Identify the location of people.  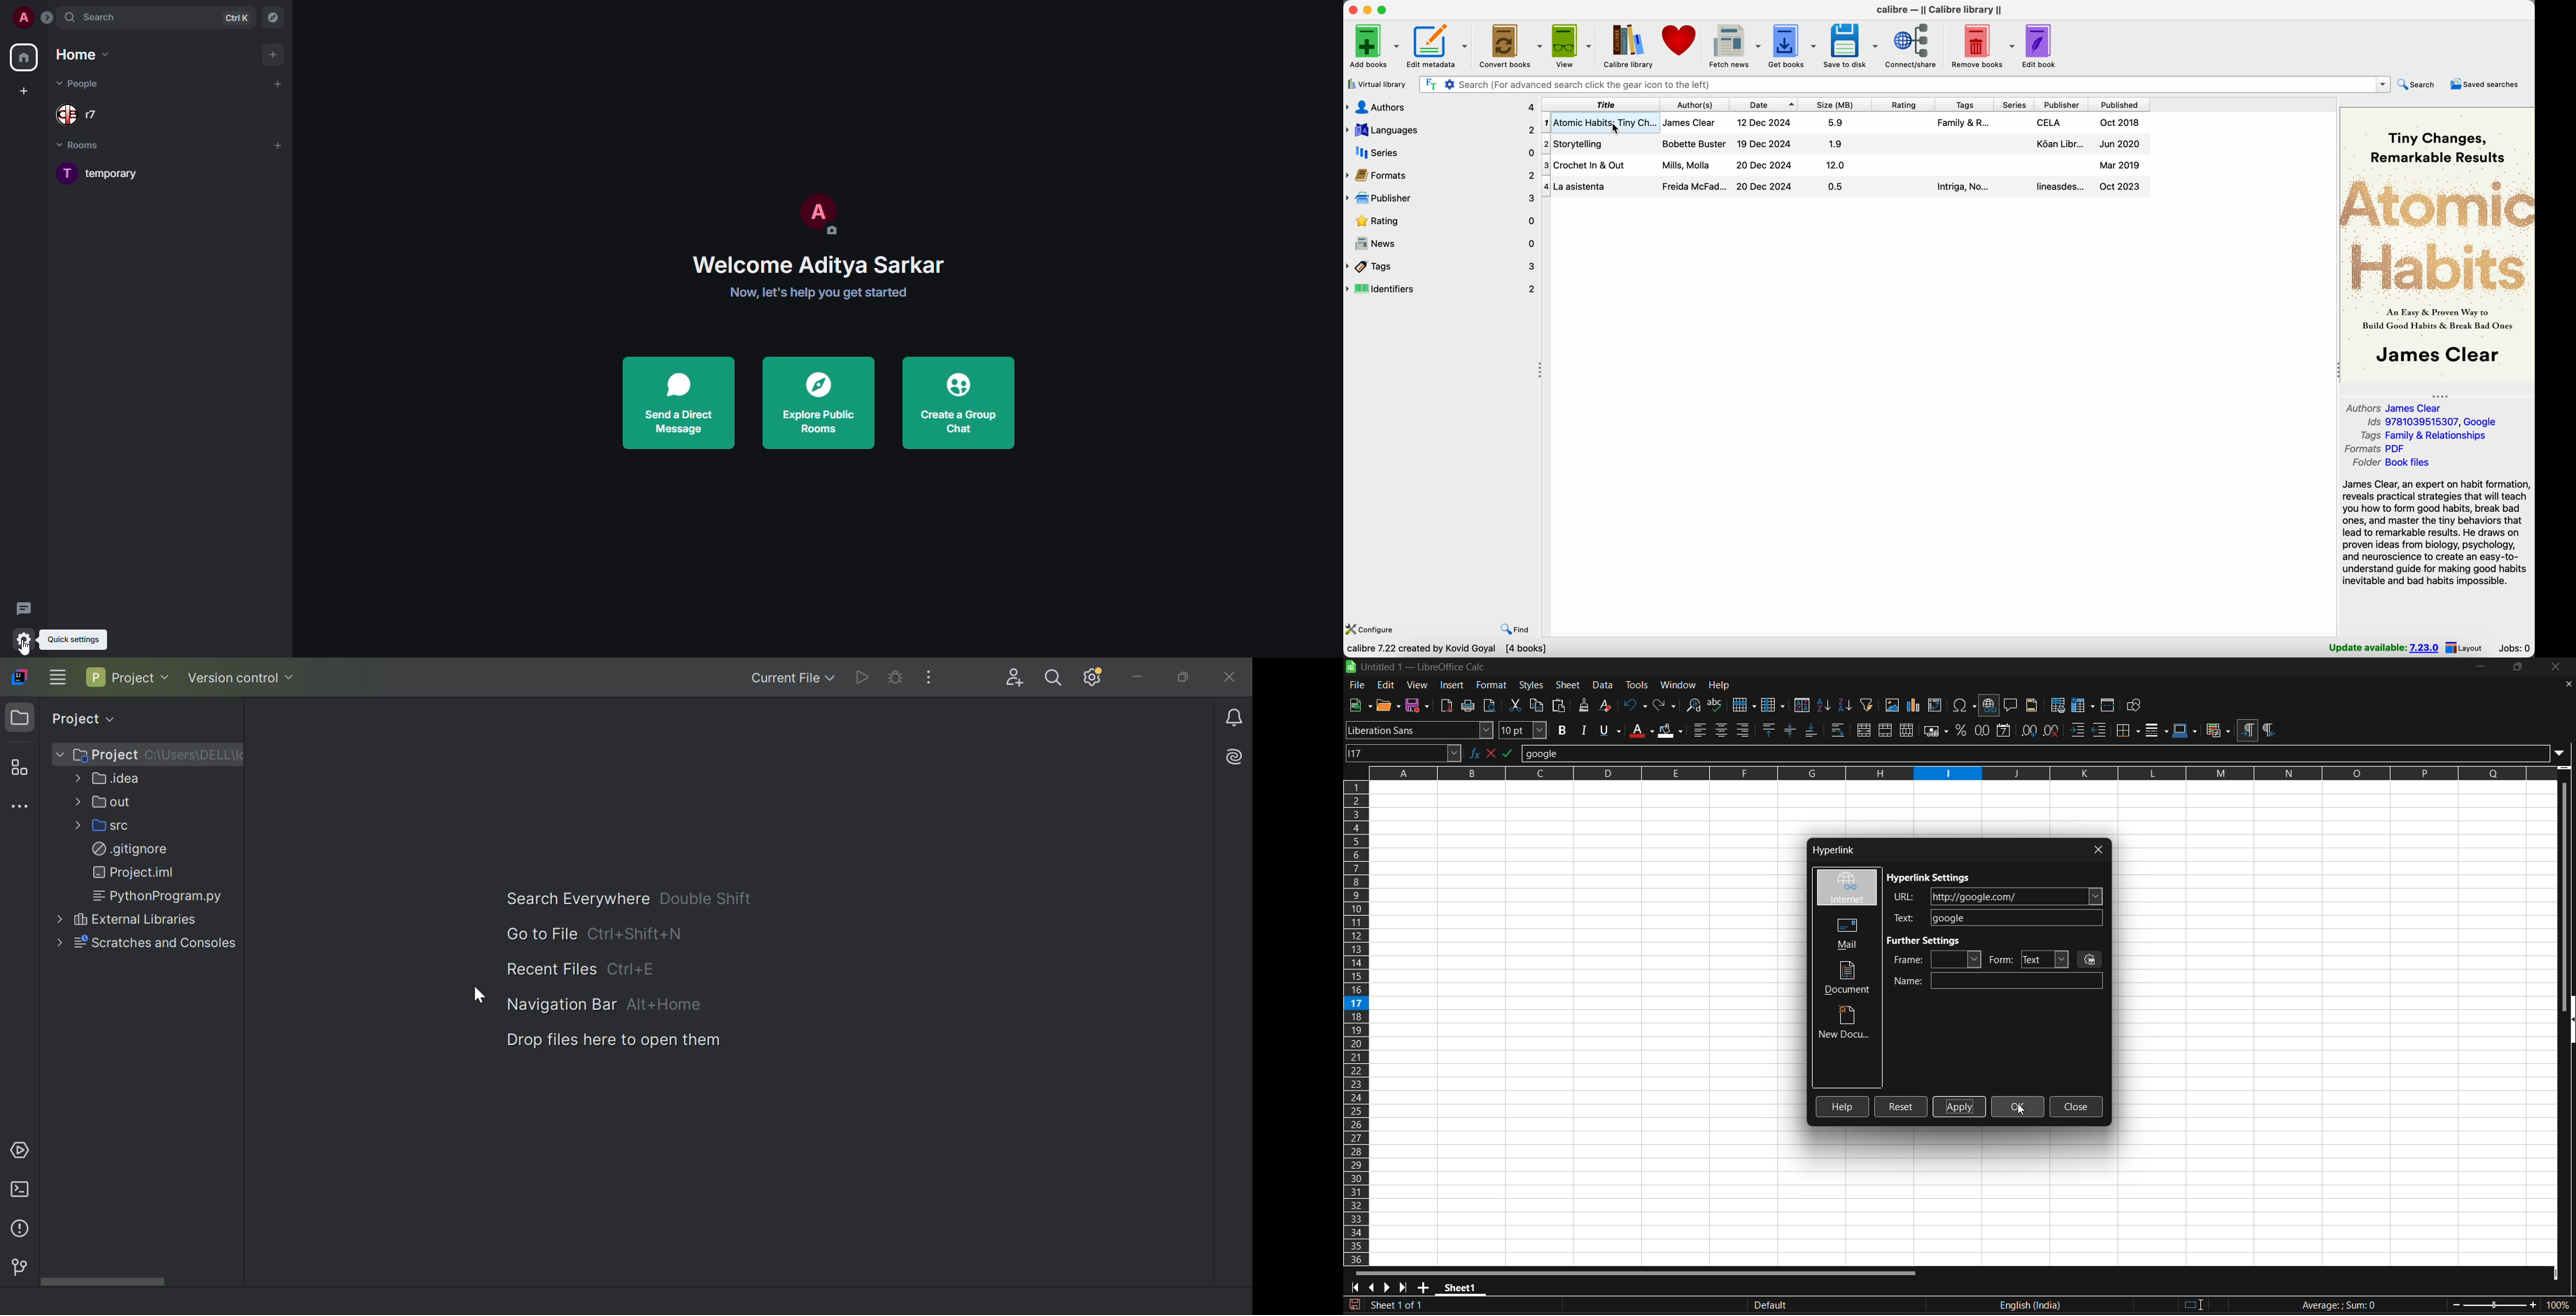
(81, 84).